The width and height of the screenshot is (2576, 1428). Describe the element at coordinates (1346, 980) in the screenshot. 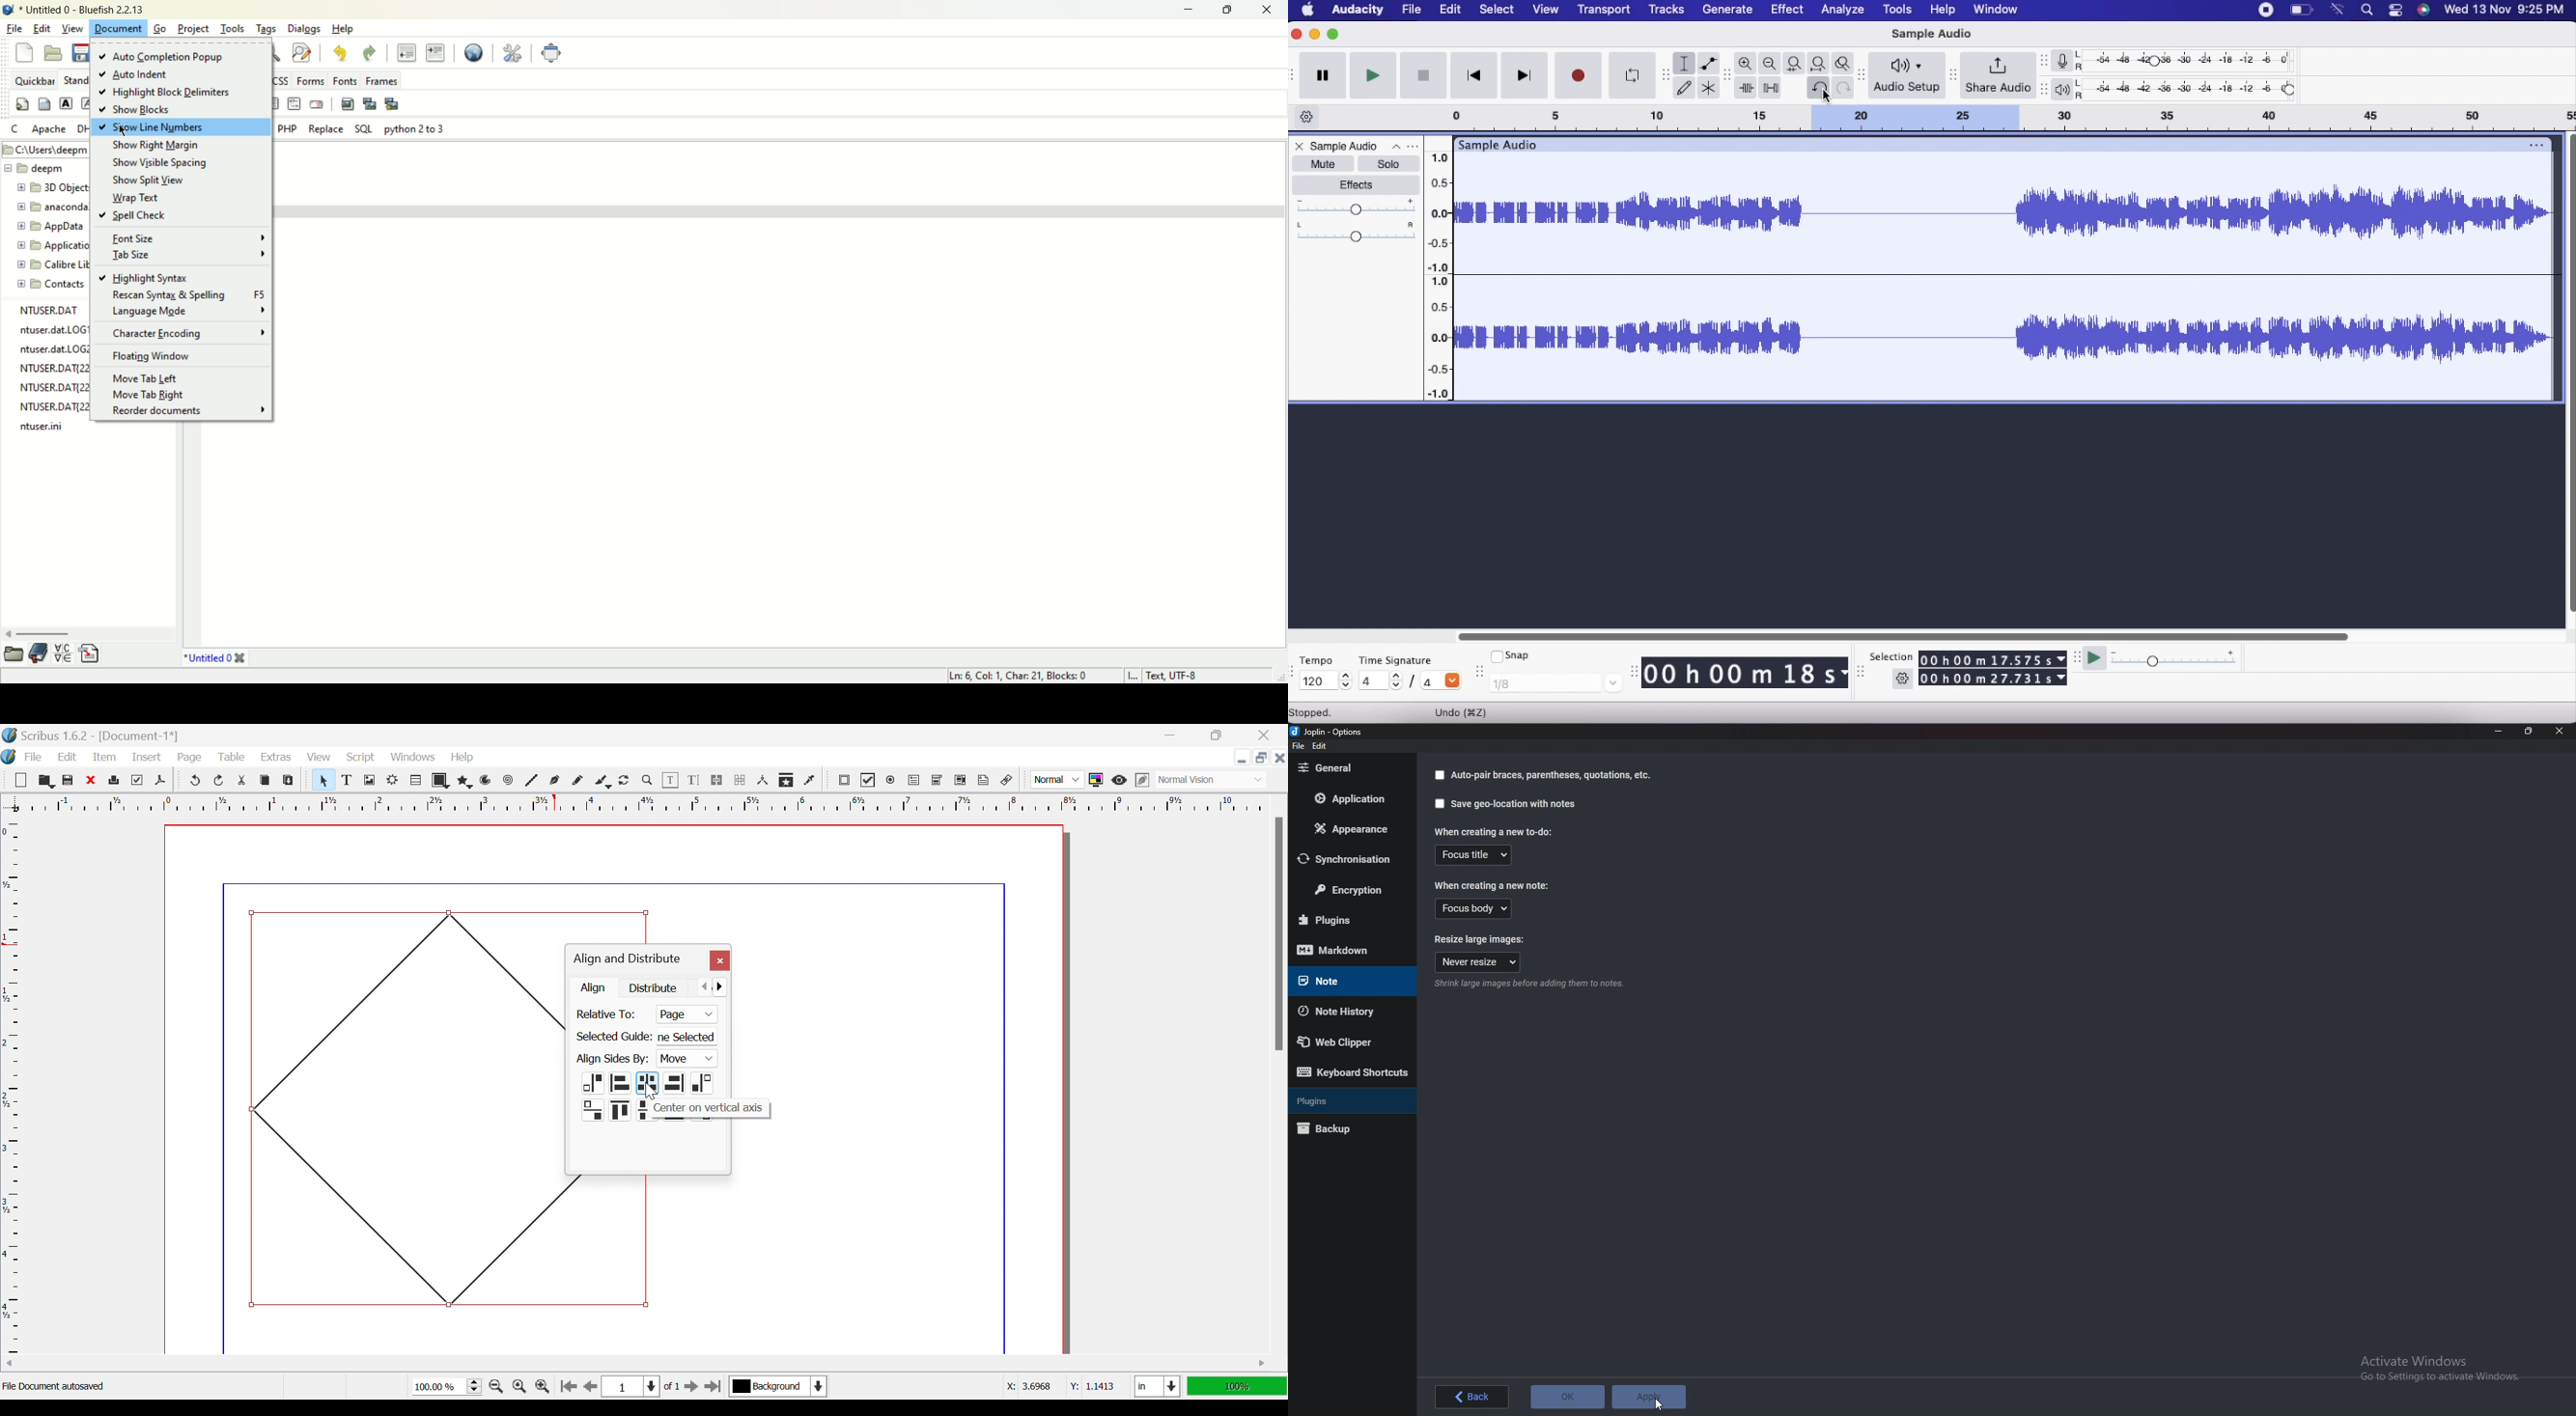

I see `note` at that location.